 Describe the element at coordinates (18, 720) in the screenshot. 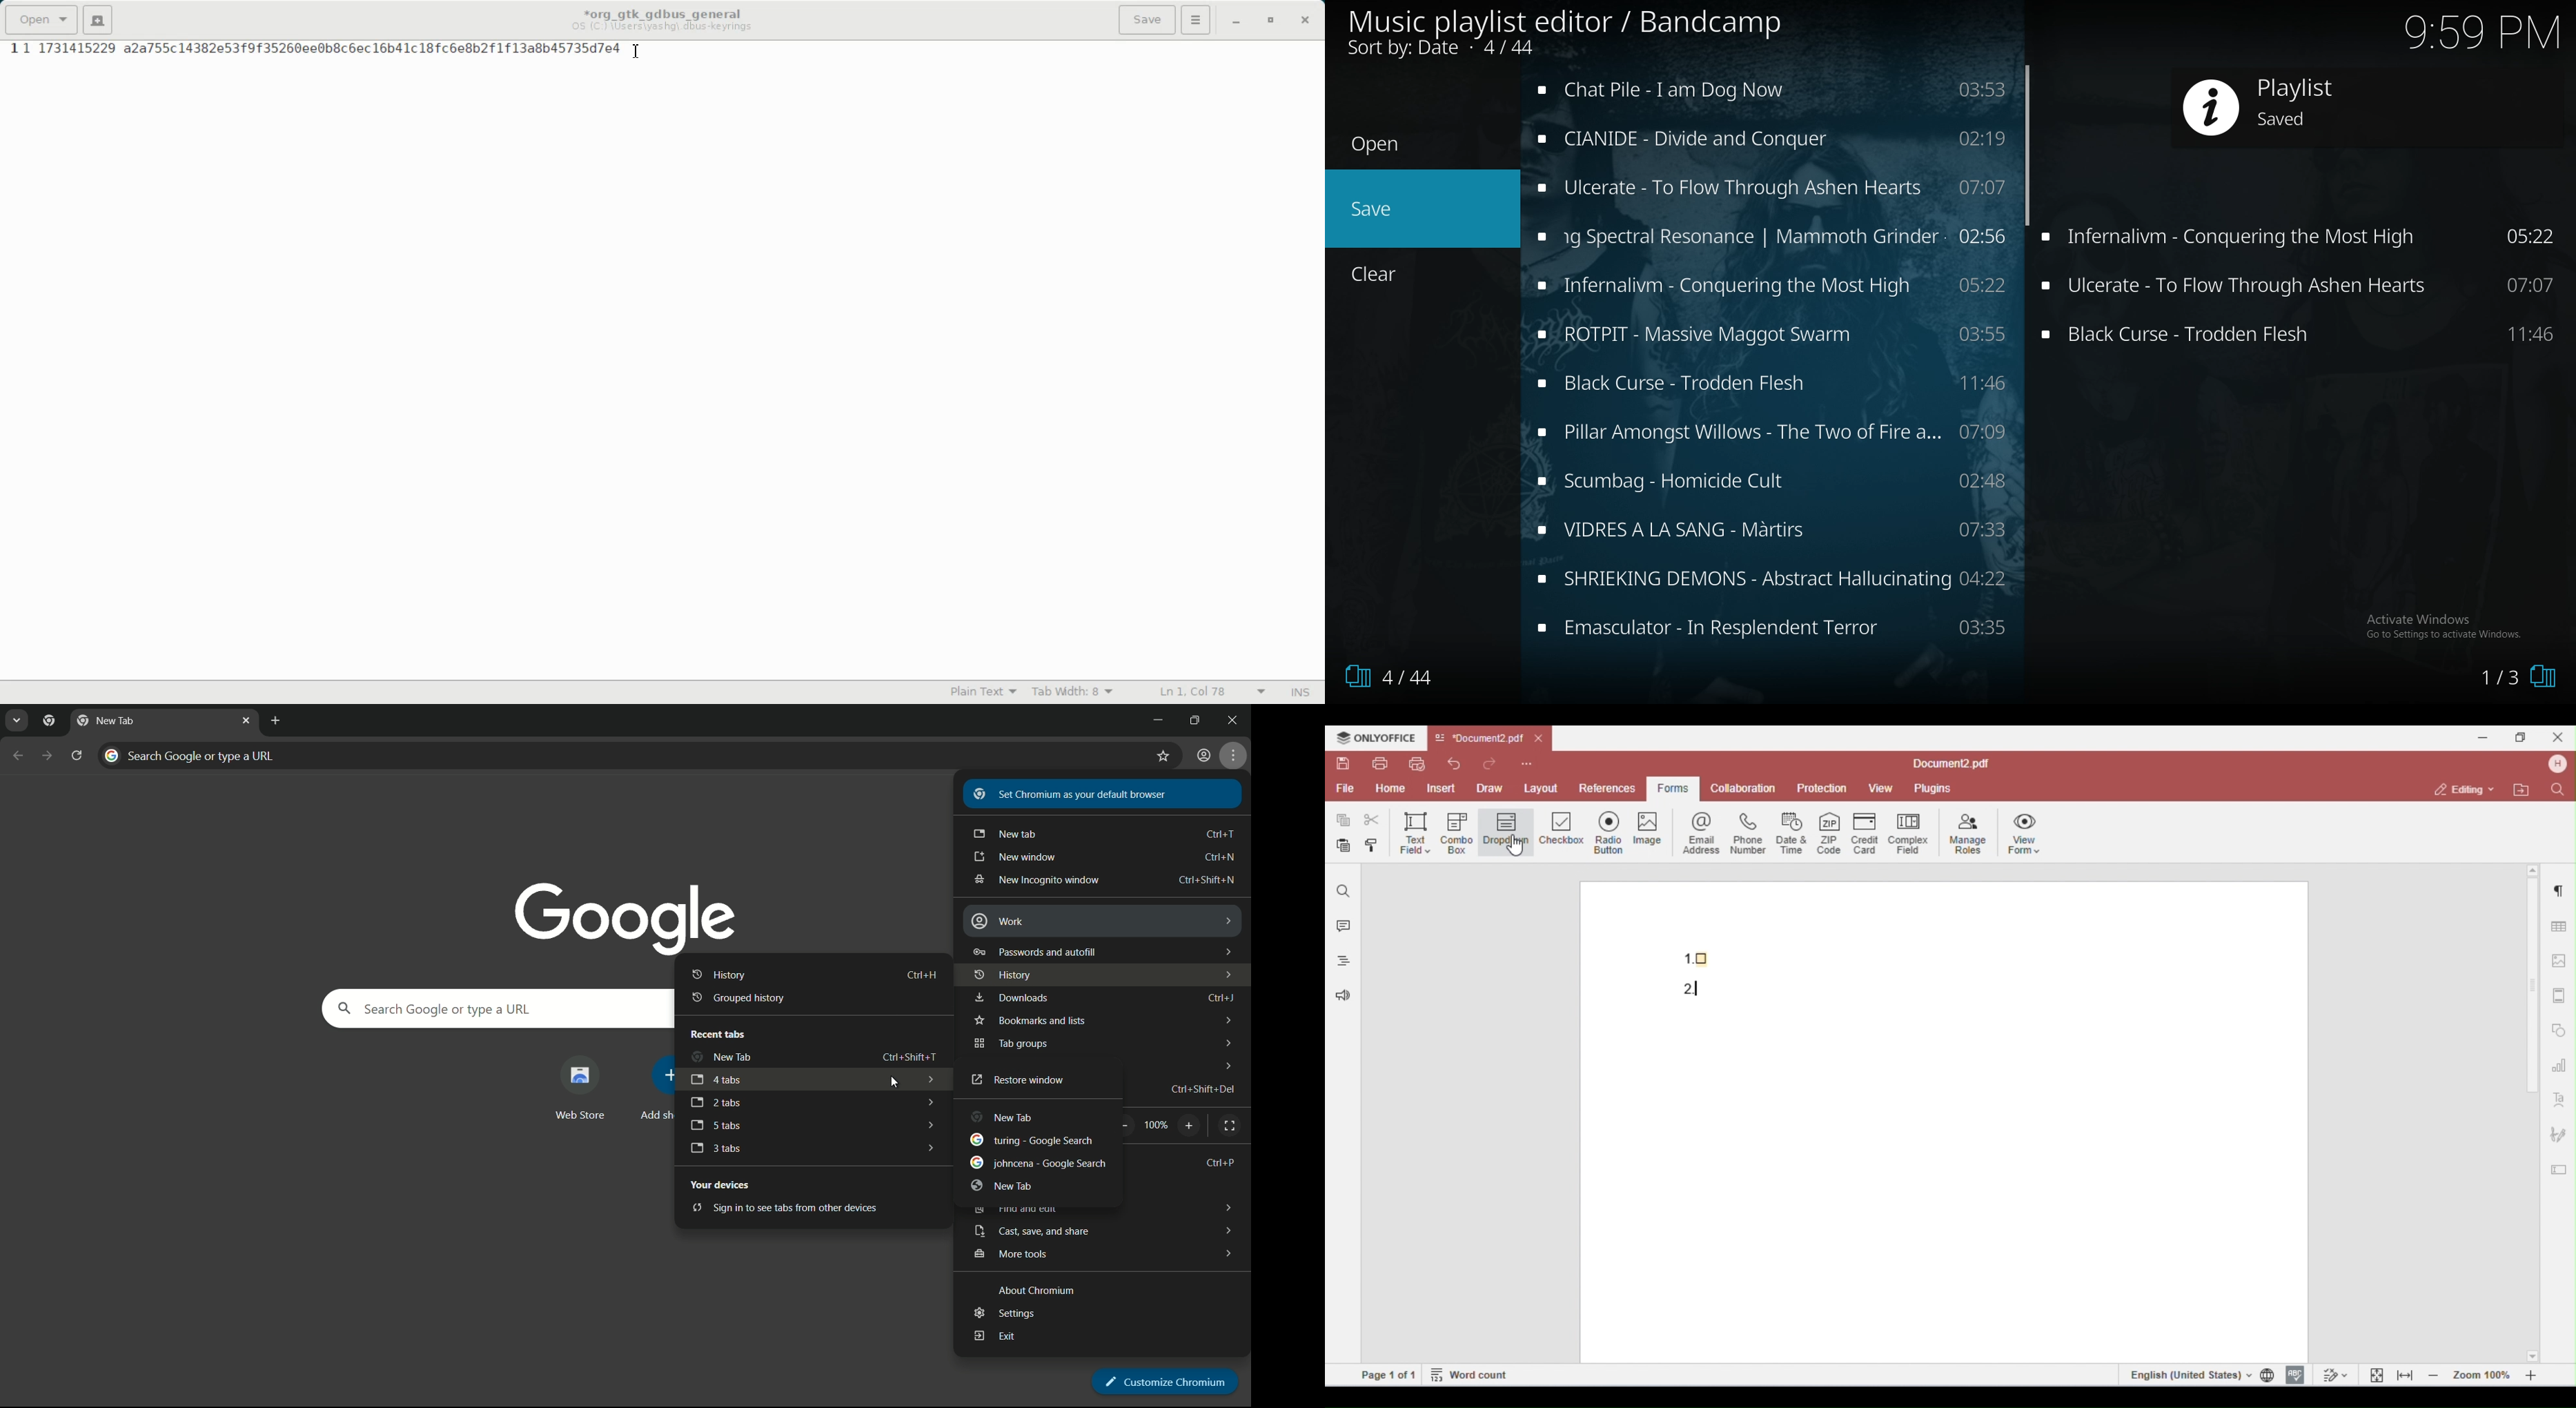

I see `search tabs` at that location.